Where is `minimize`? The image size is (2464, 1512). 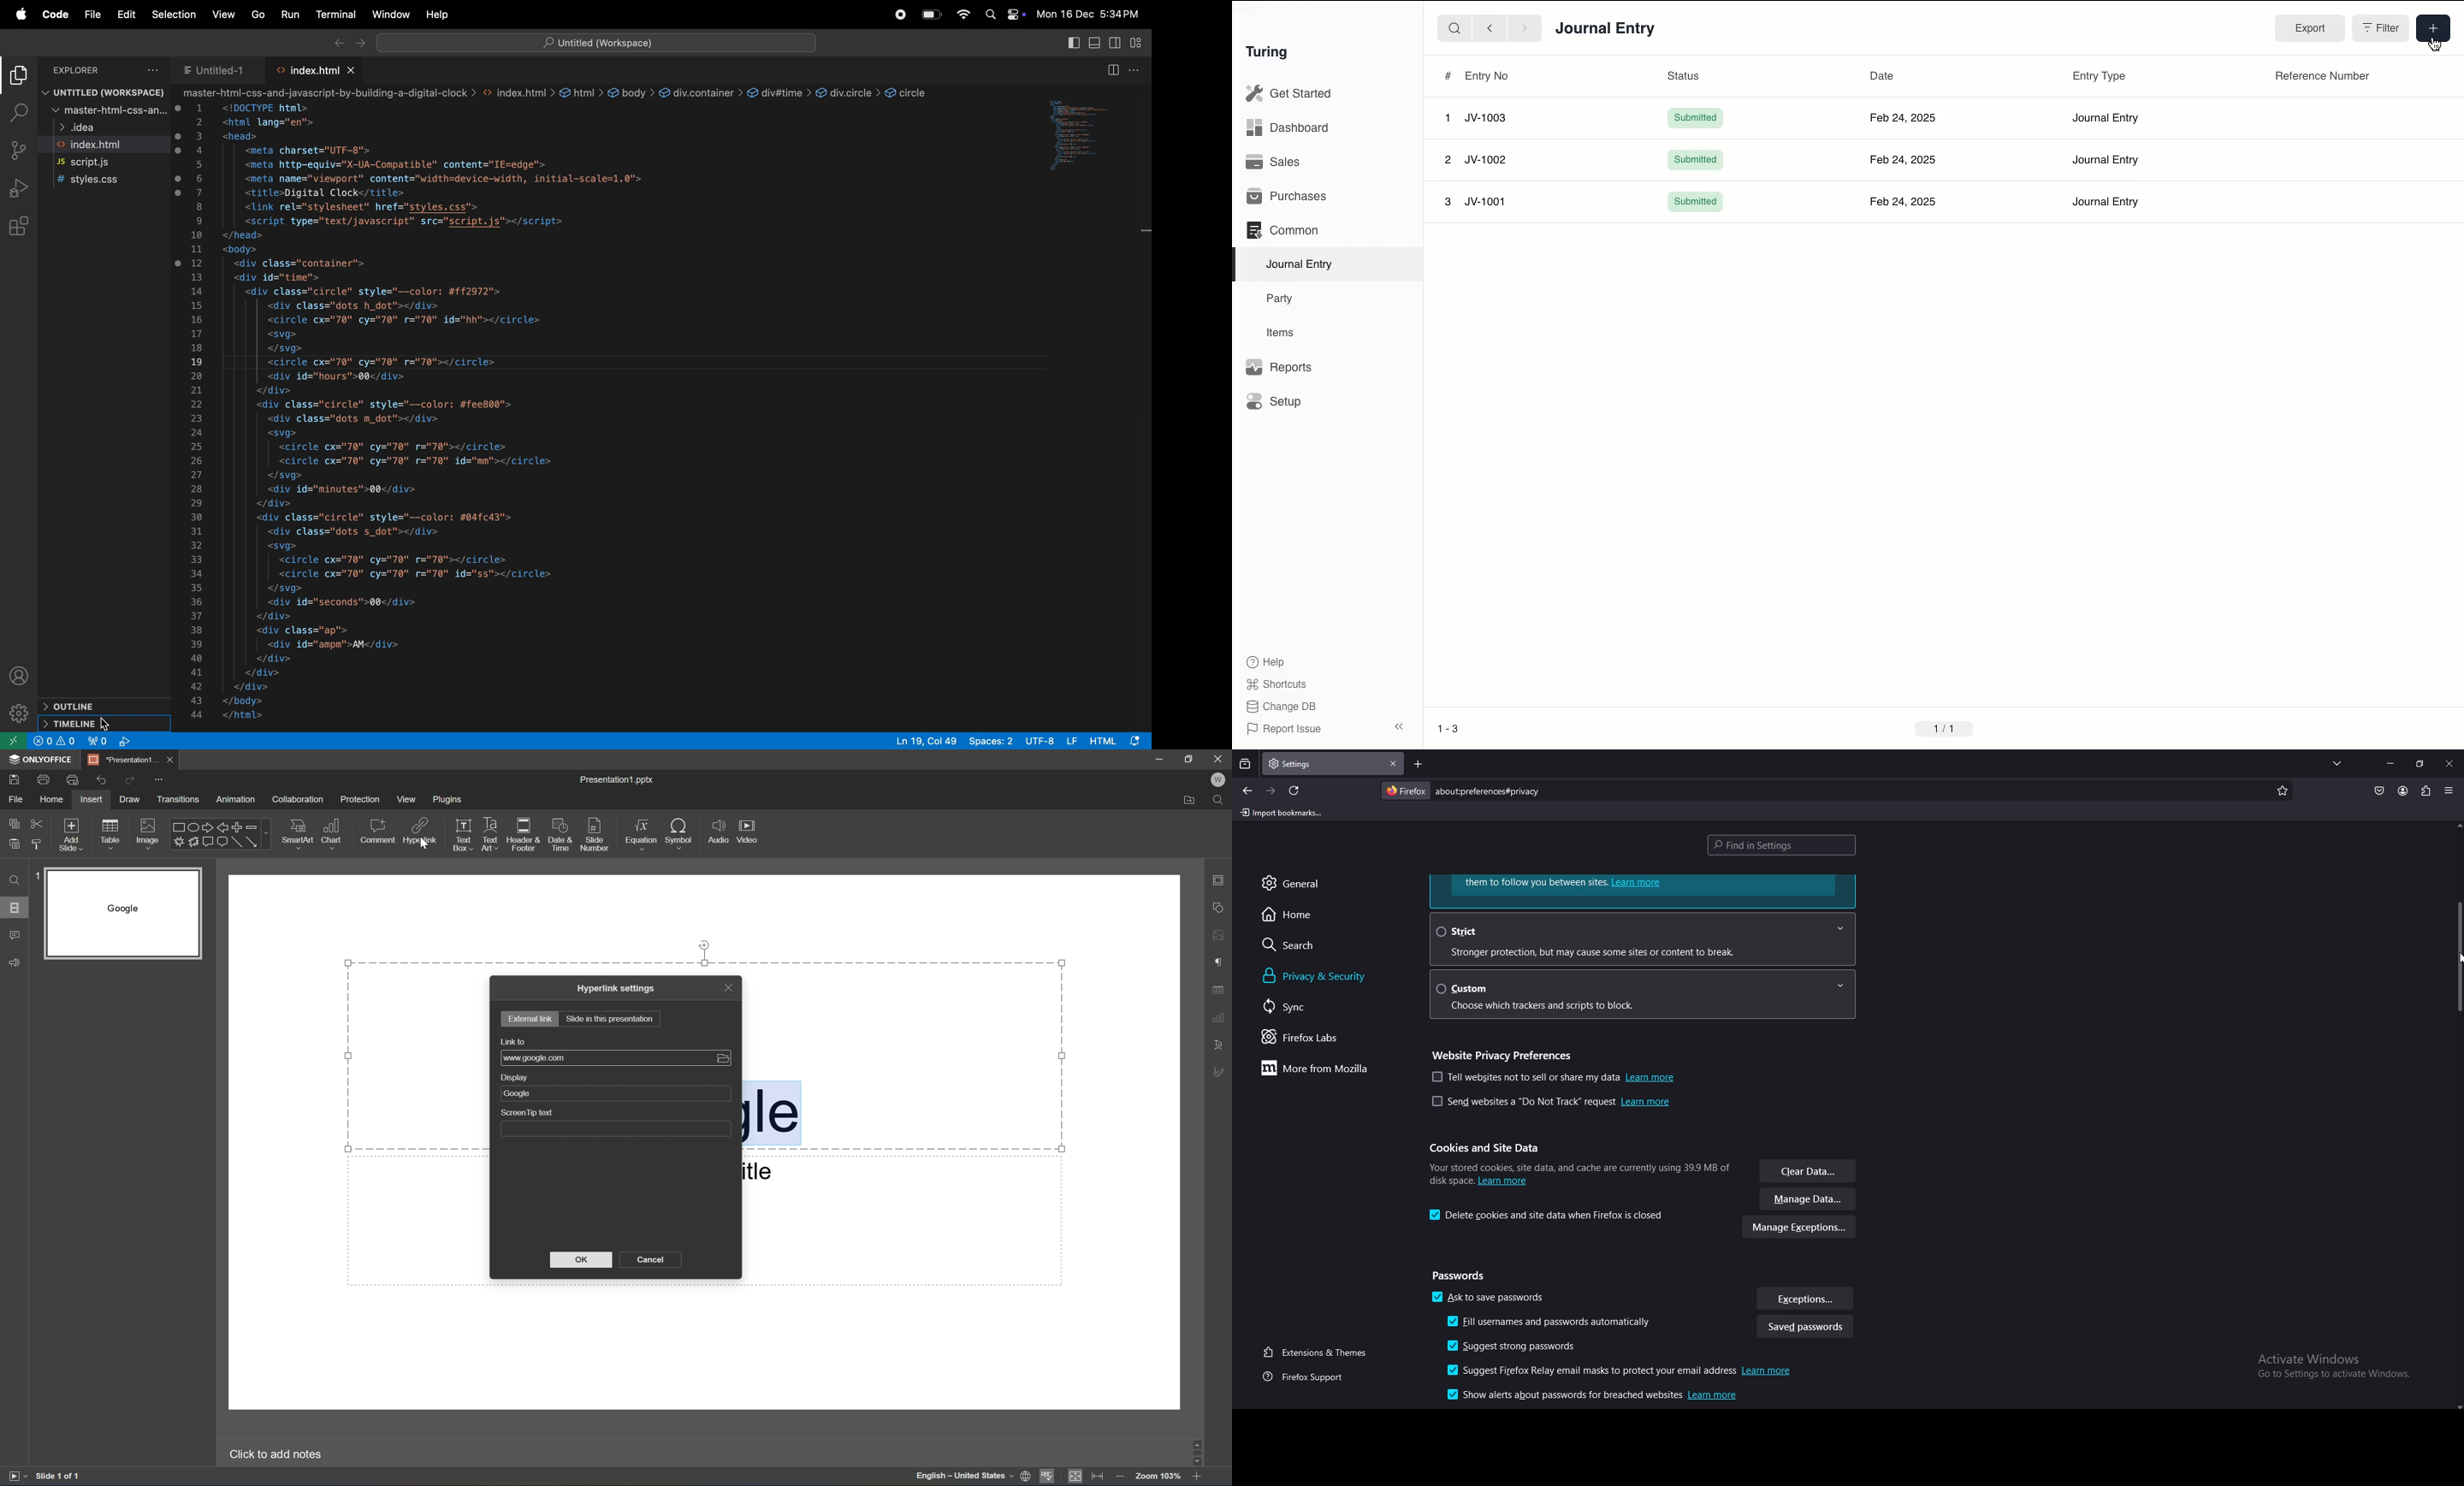
minimize is located at coordinates (2391, 763).